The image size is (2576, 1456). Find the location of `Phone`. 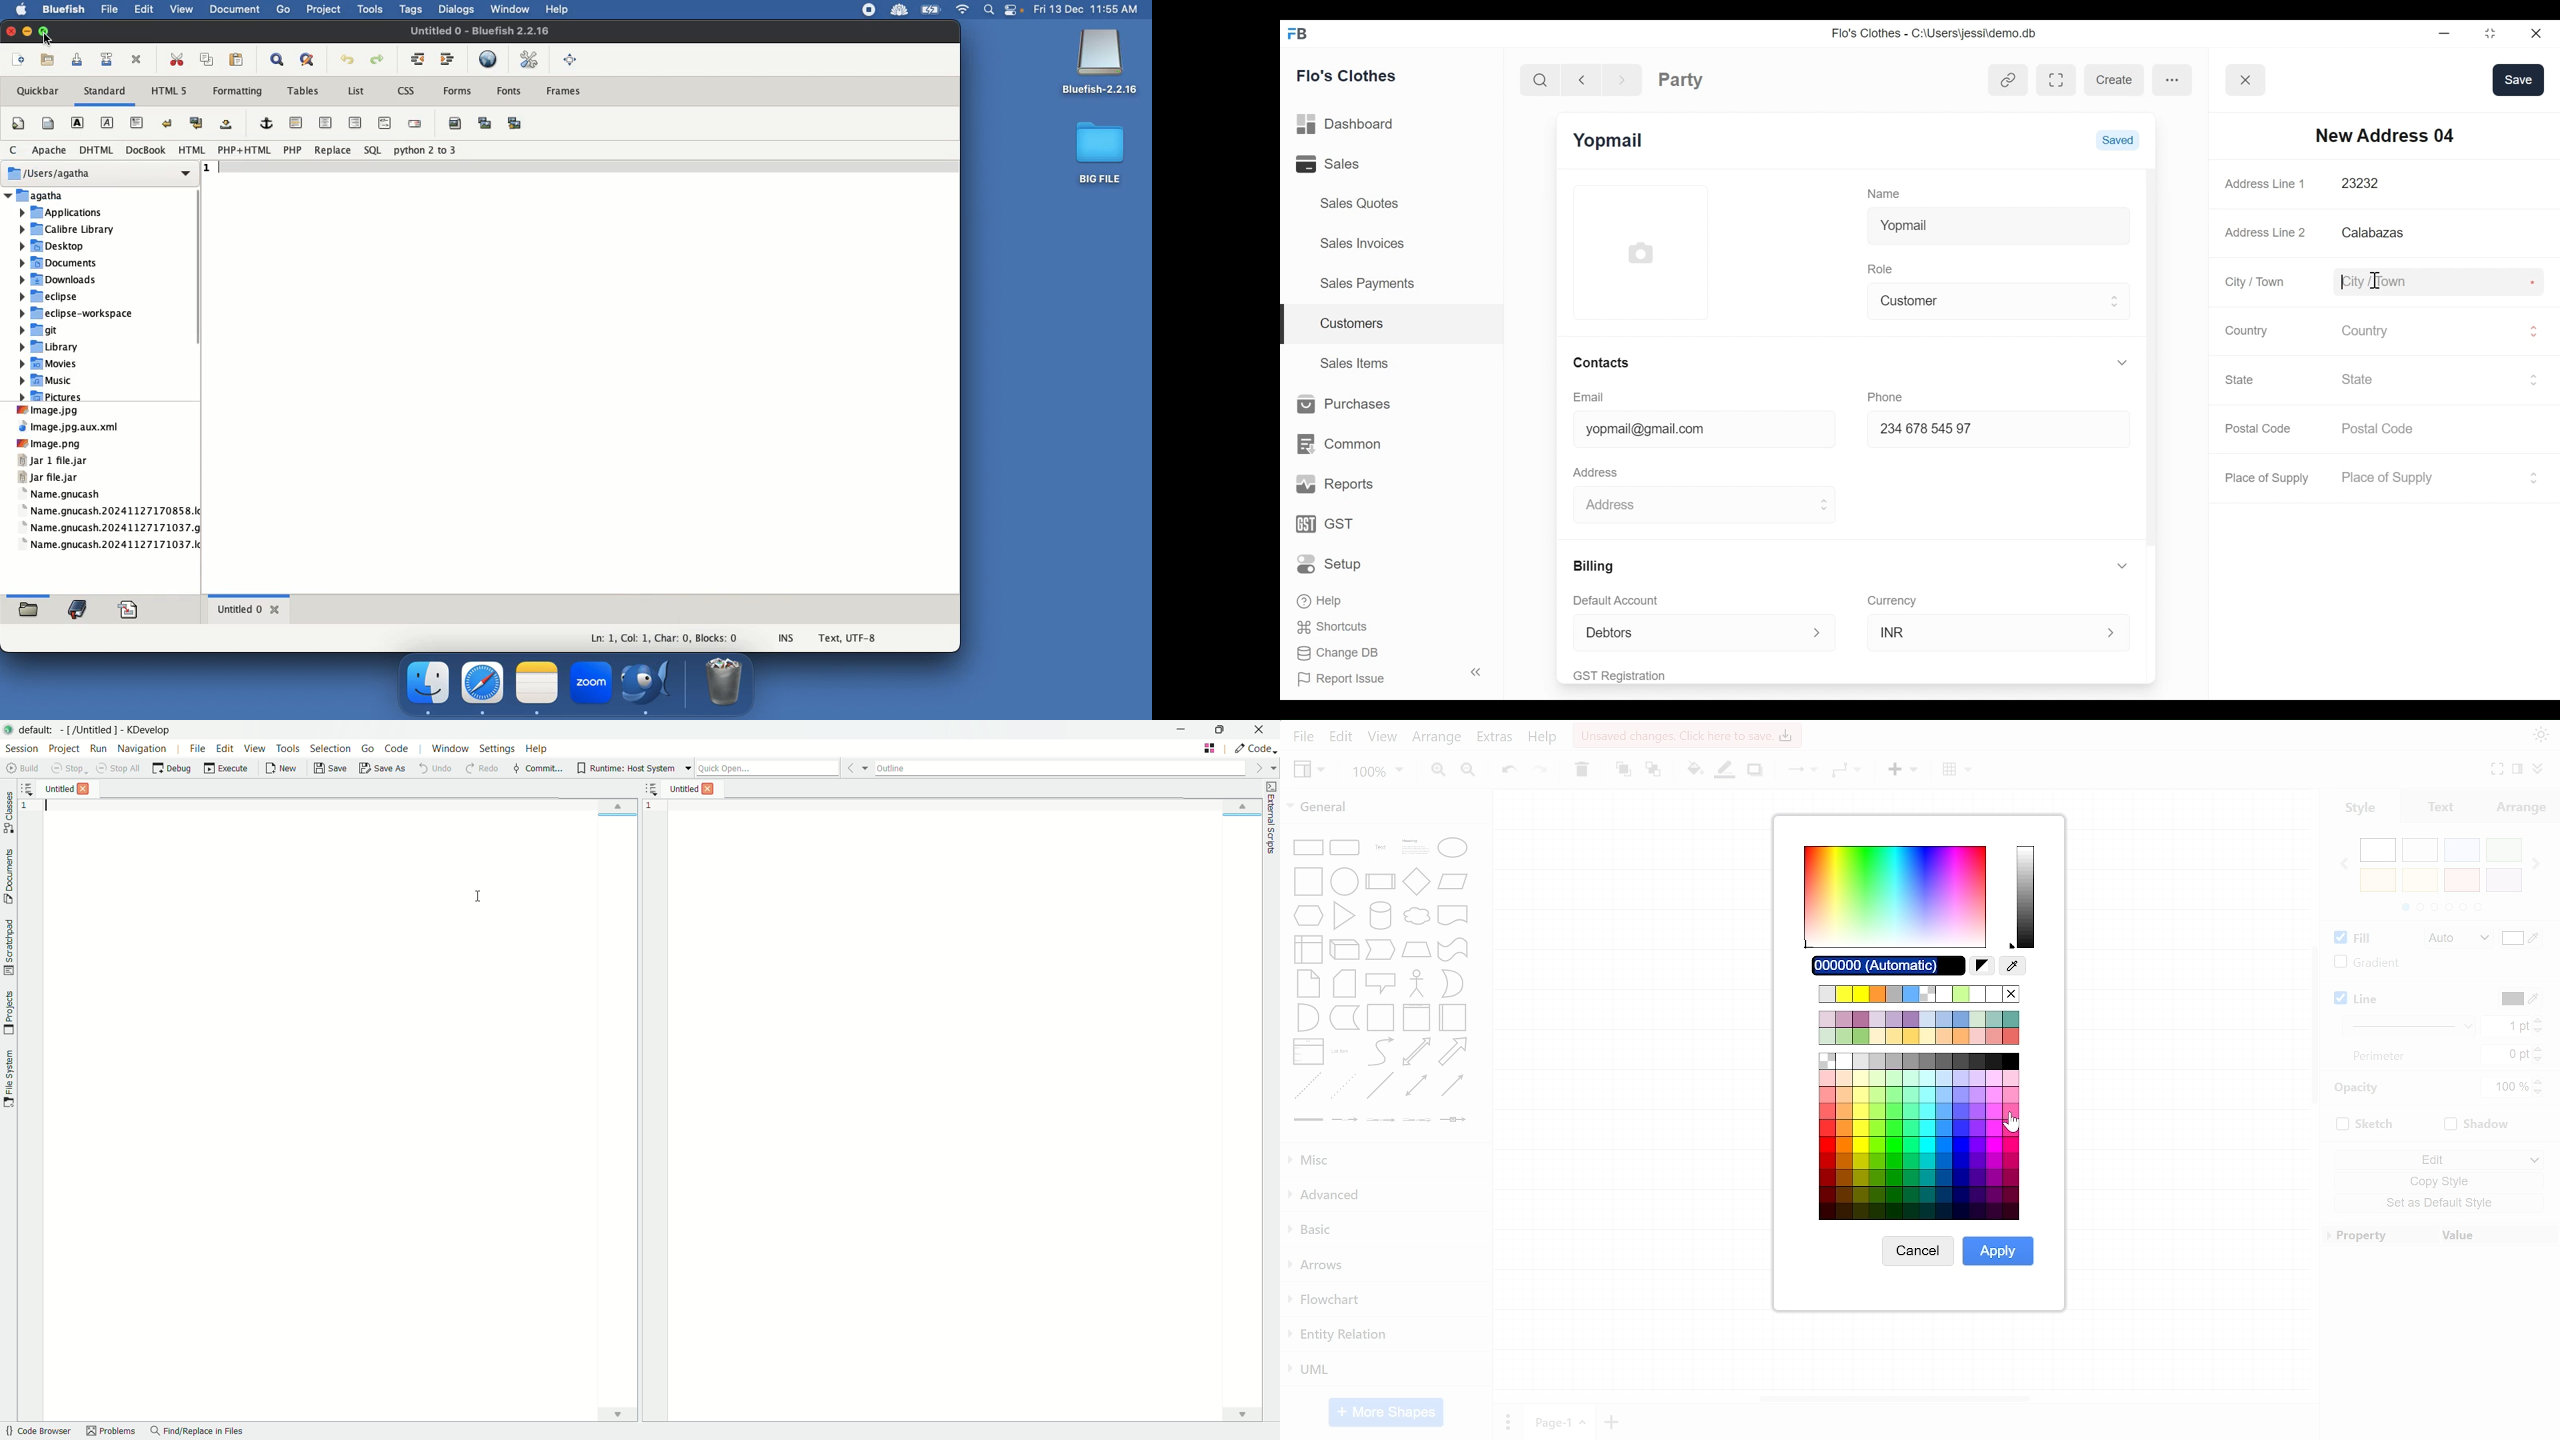

Phone is located at coordinates (1889, 395).